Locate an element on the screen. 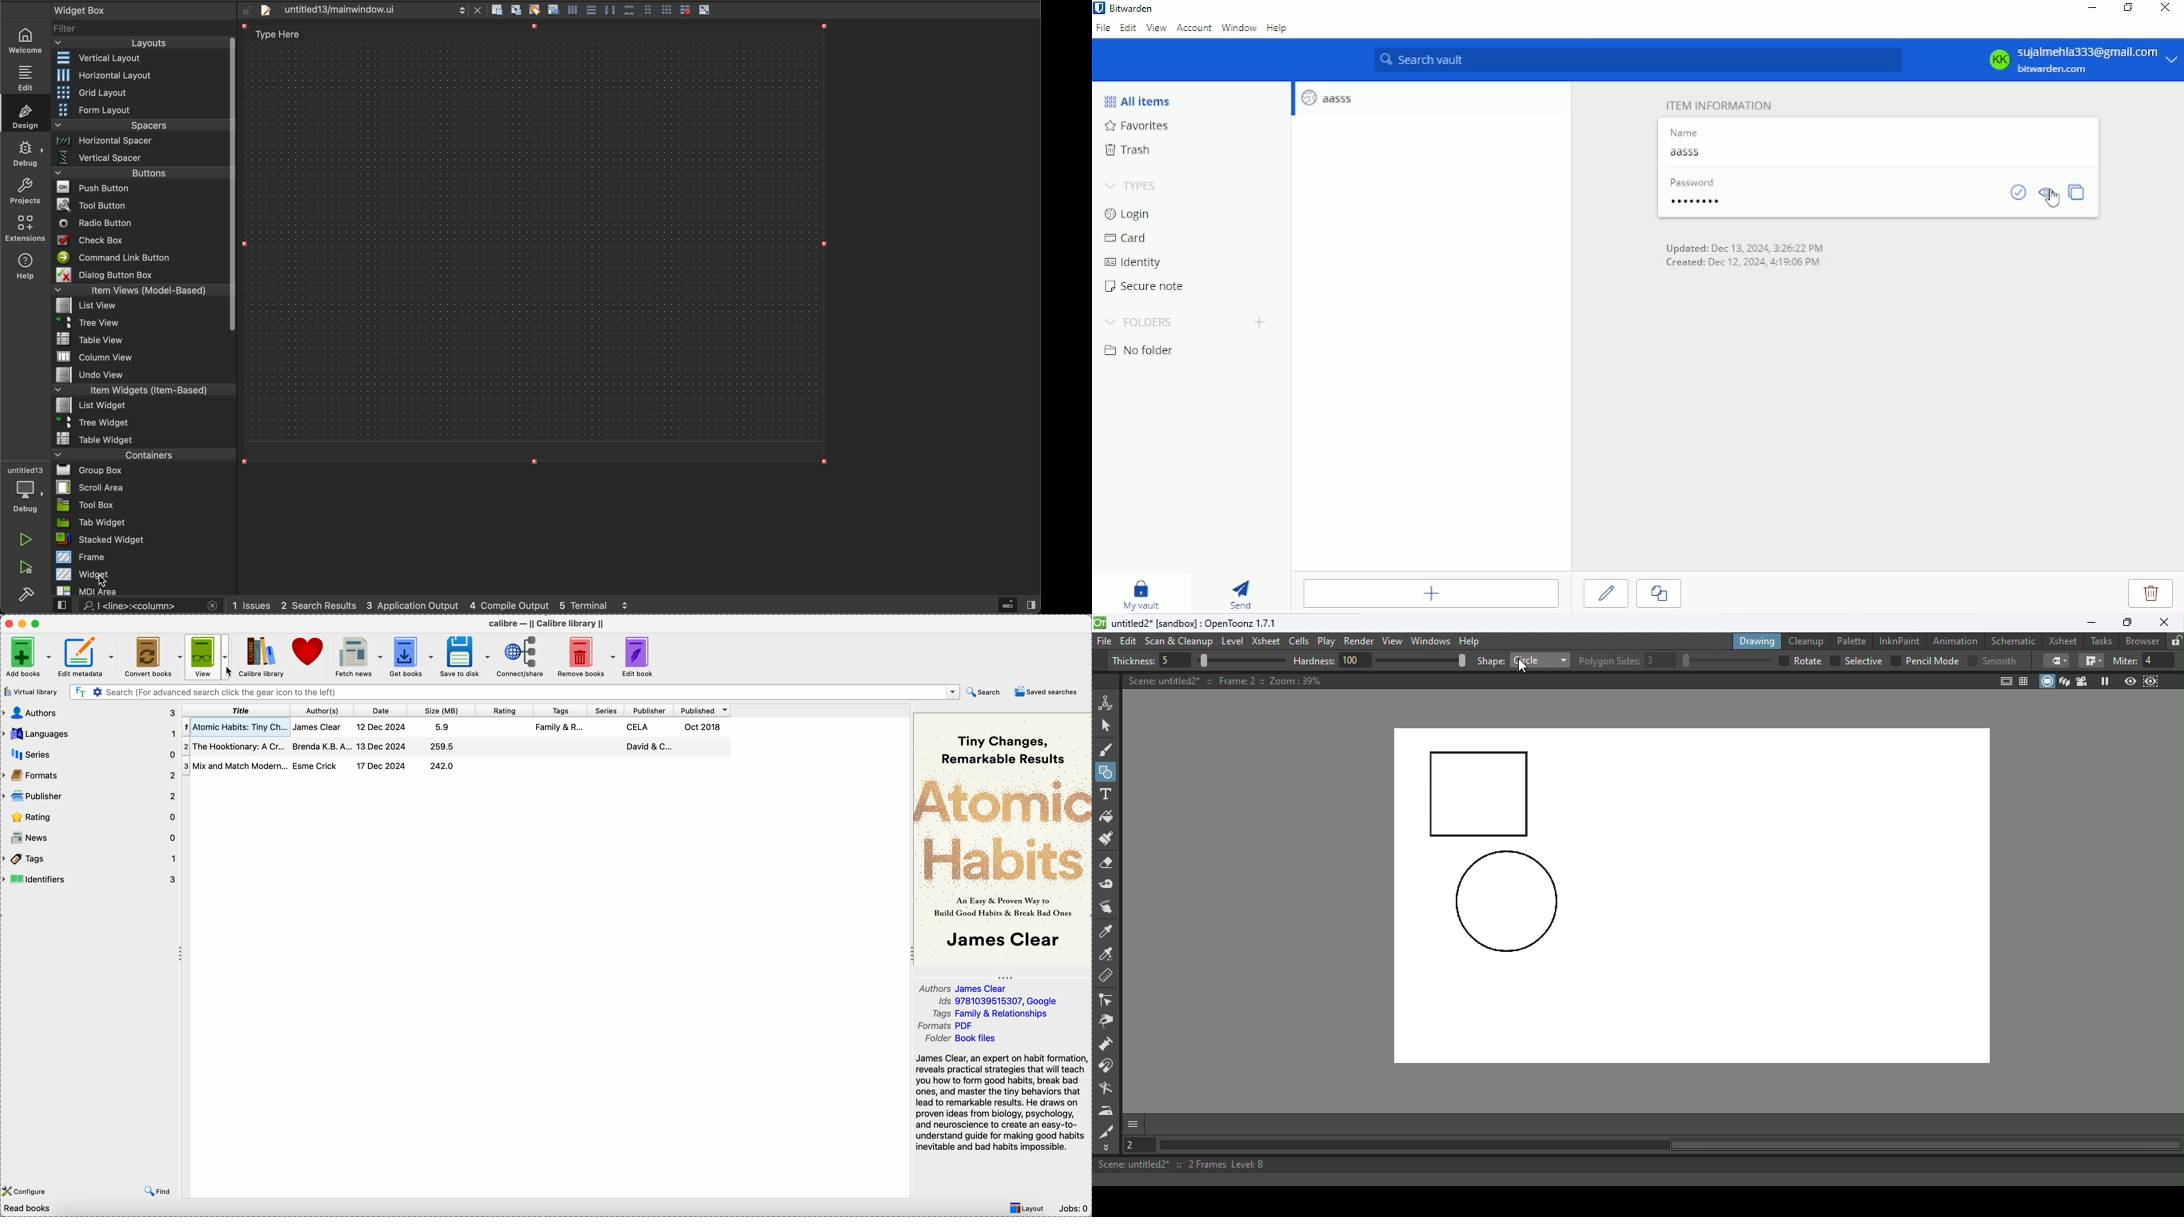 The width and height of the screenshot is (2184, 1232). Finger tool is located at coordinates (1106, 909).